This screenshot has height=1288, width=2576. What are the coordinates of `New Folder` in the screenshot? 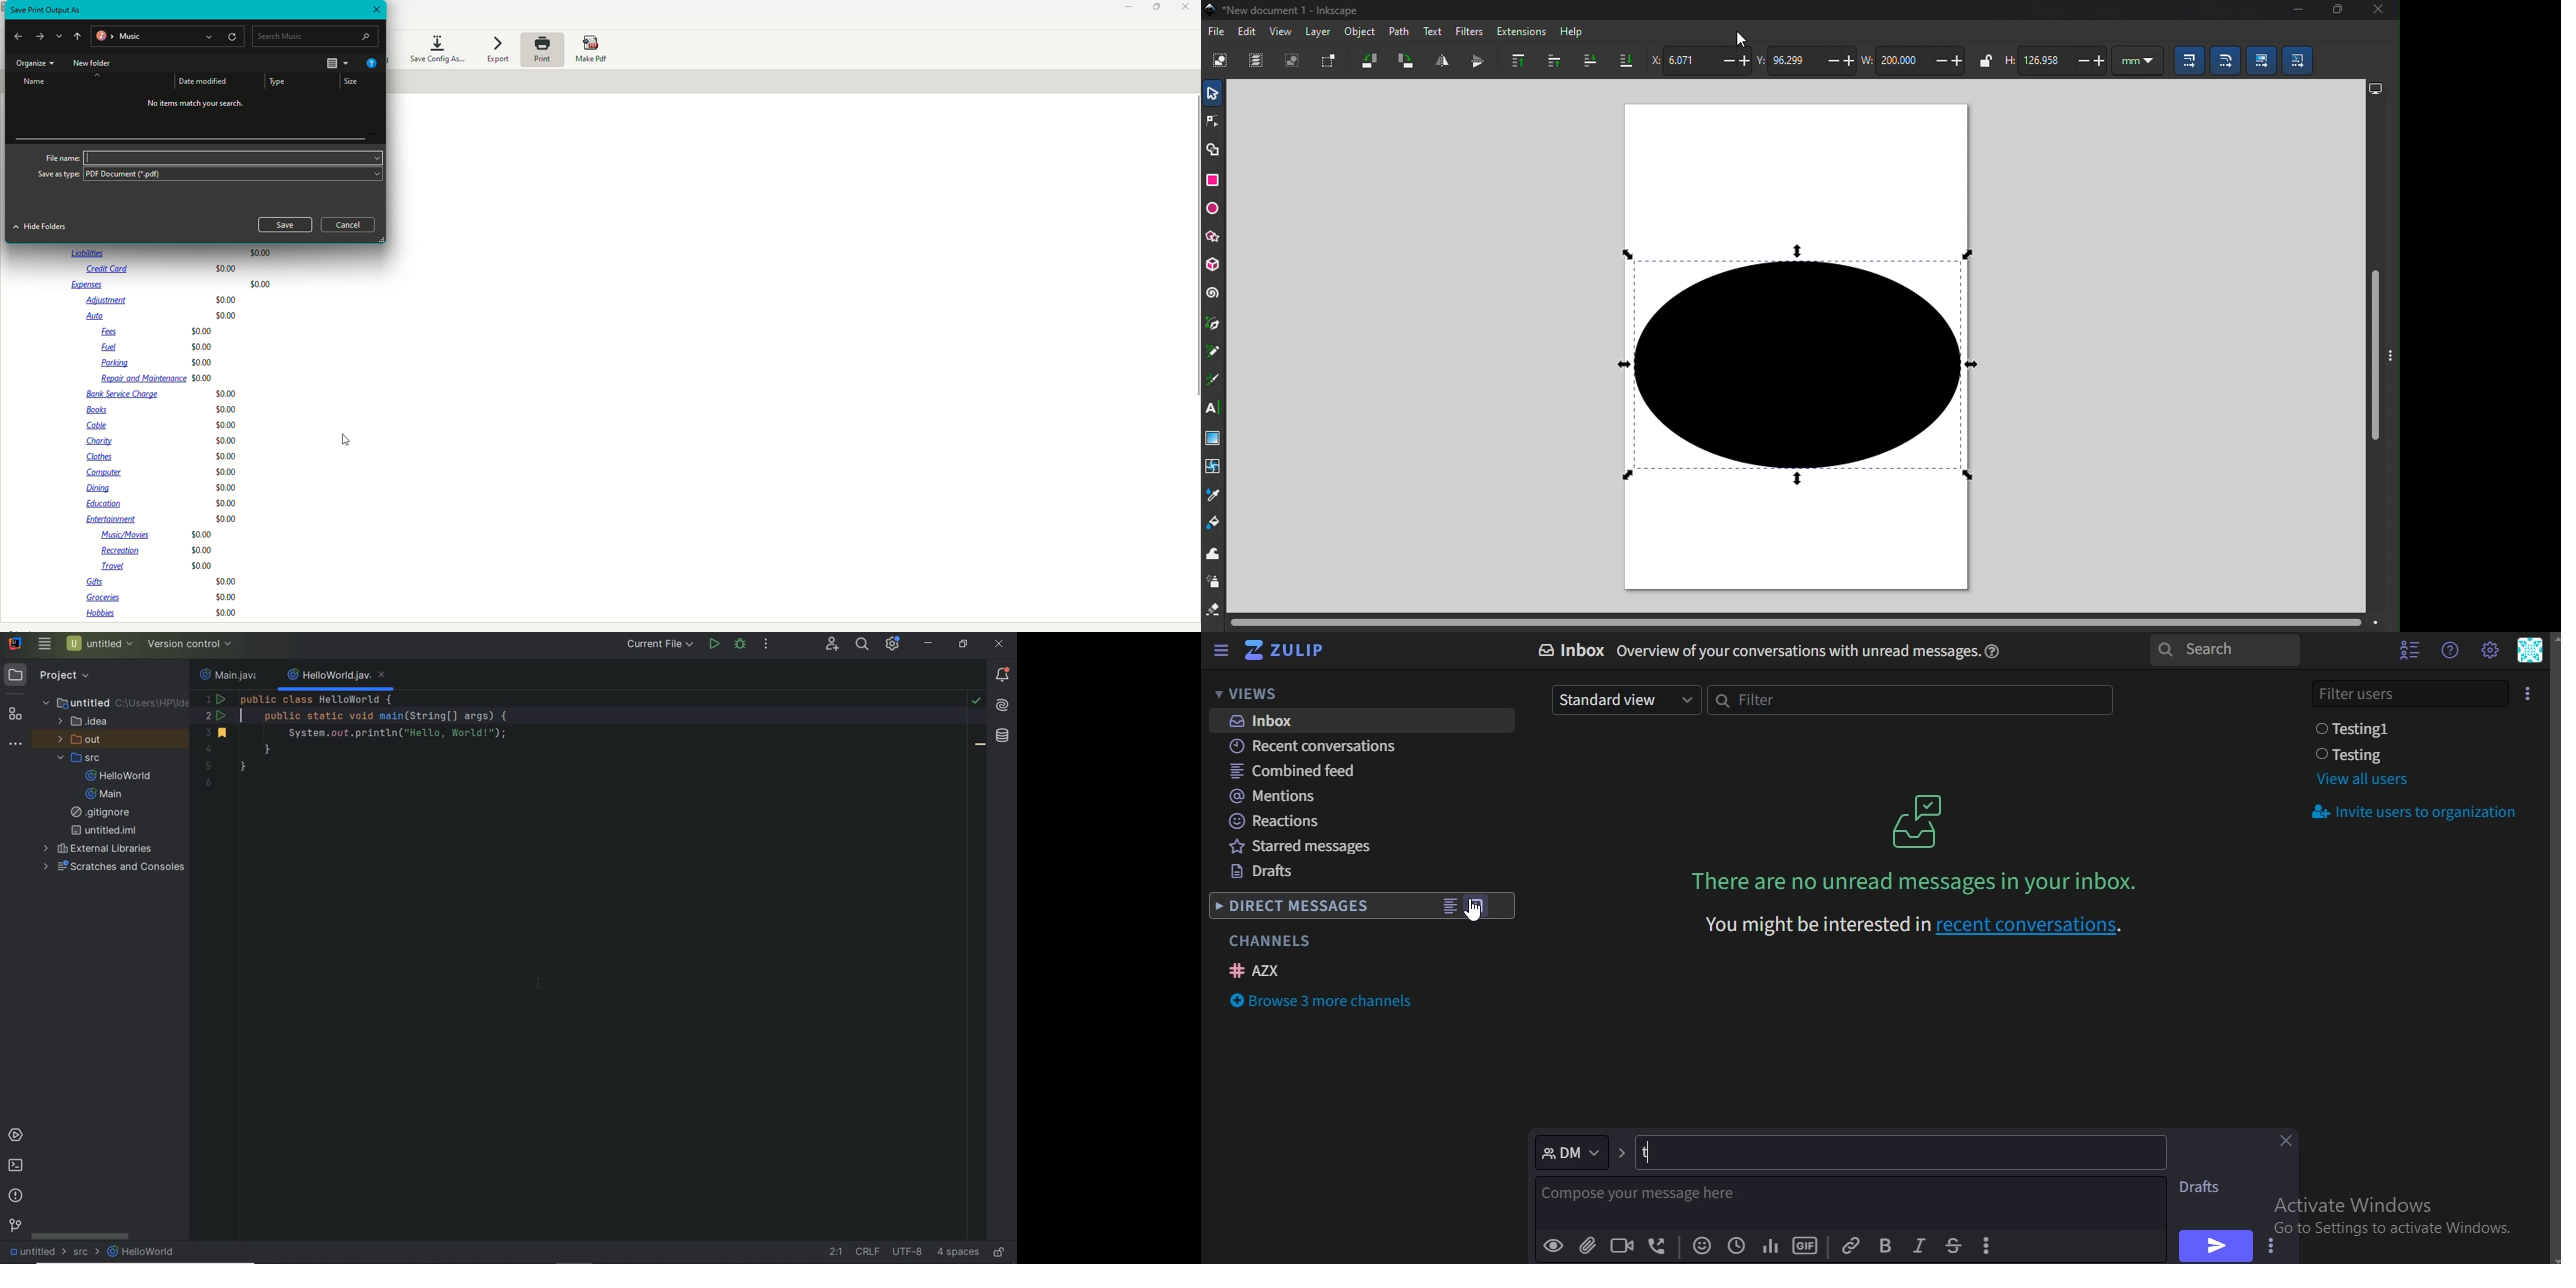 It's located at (93, 64).